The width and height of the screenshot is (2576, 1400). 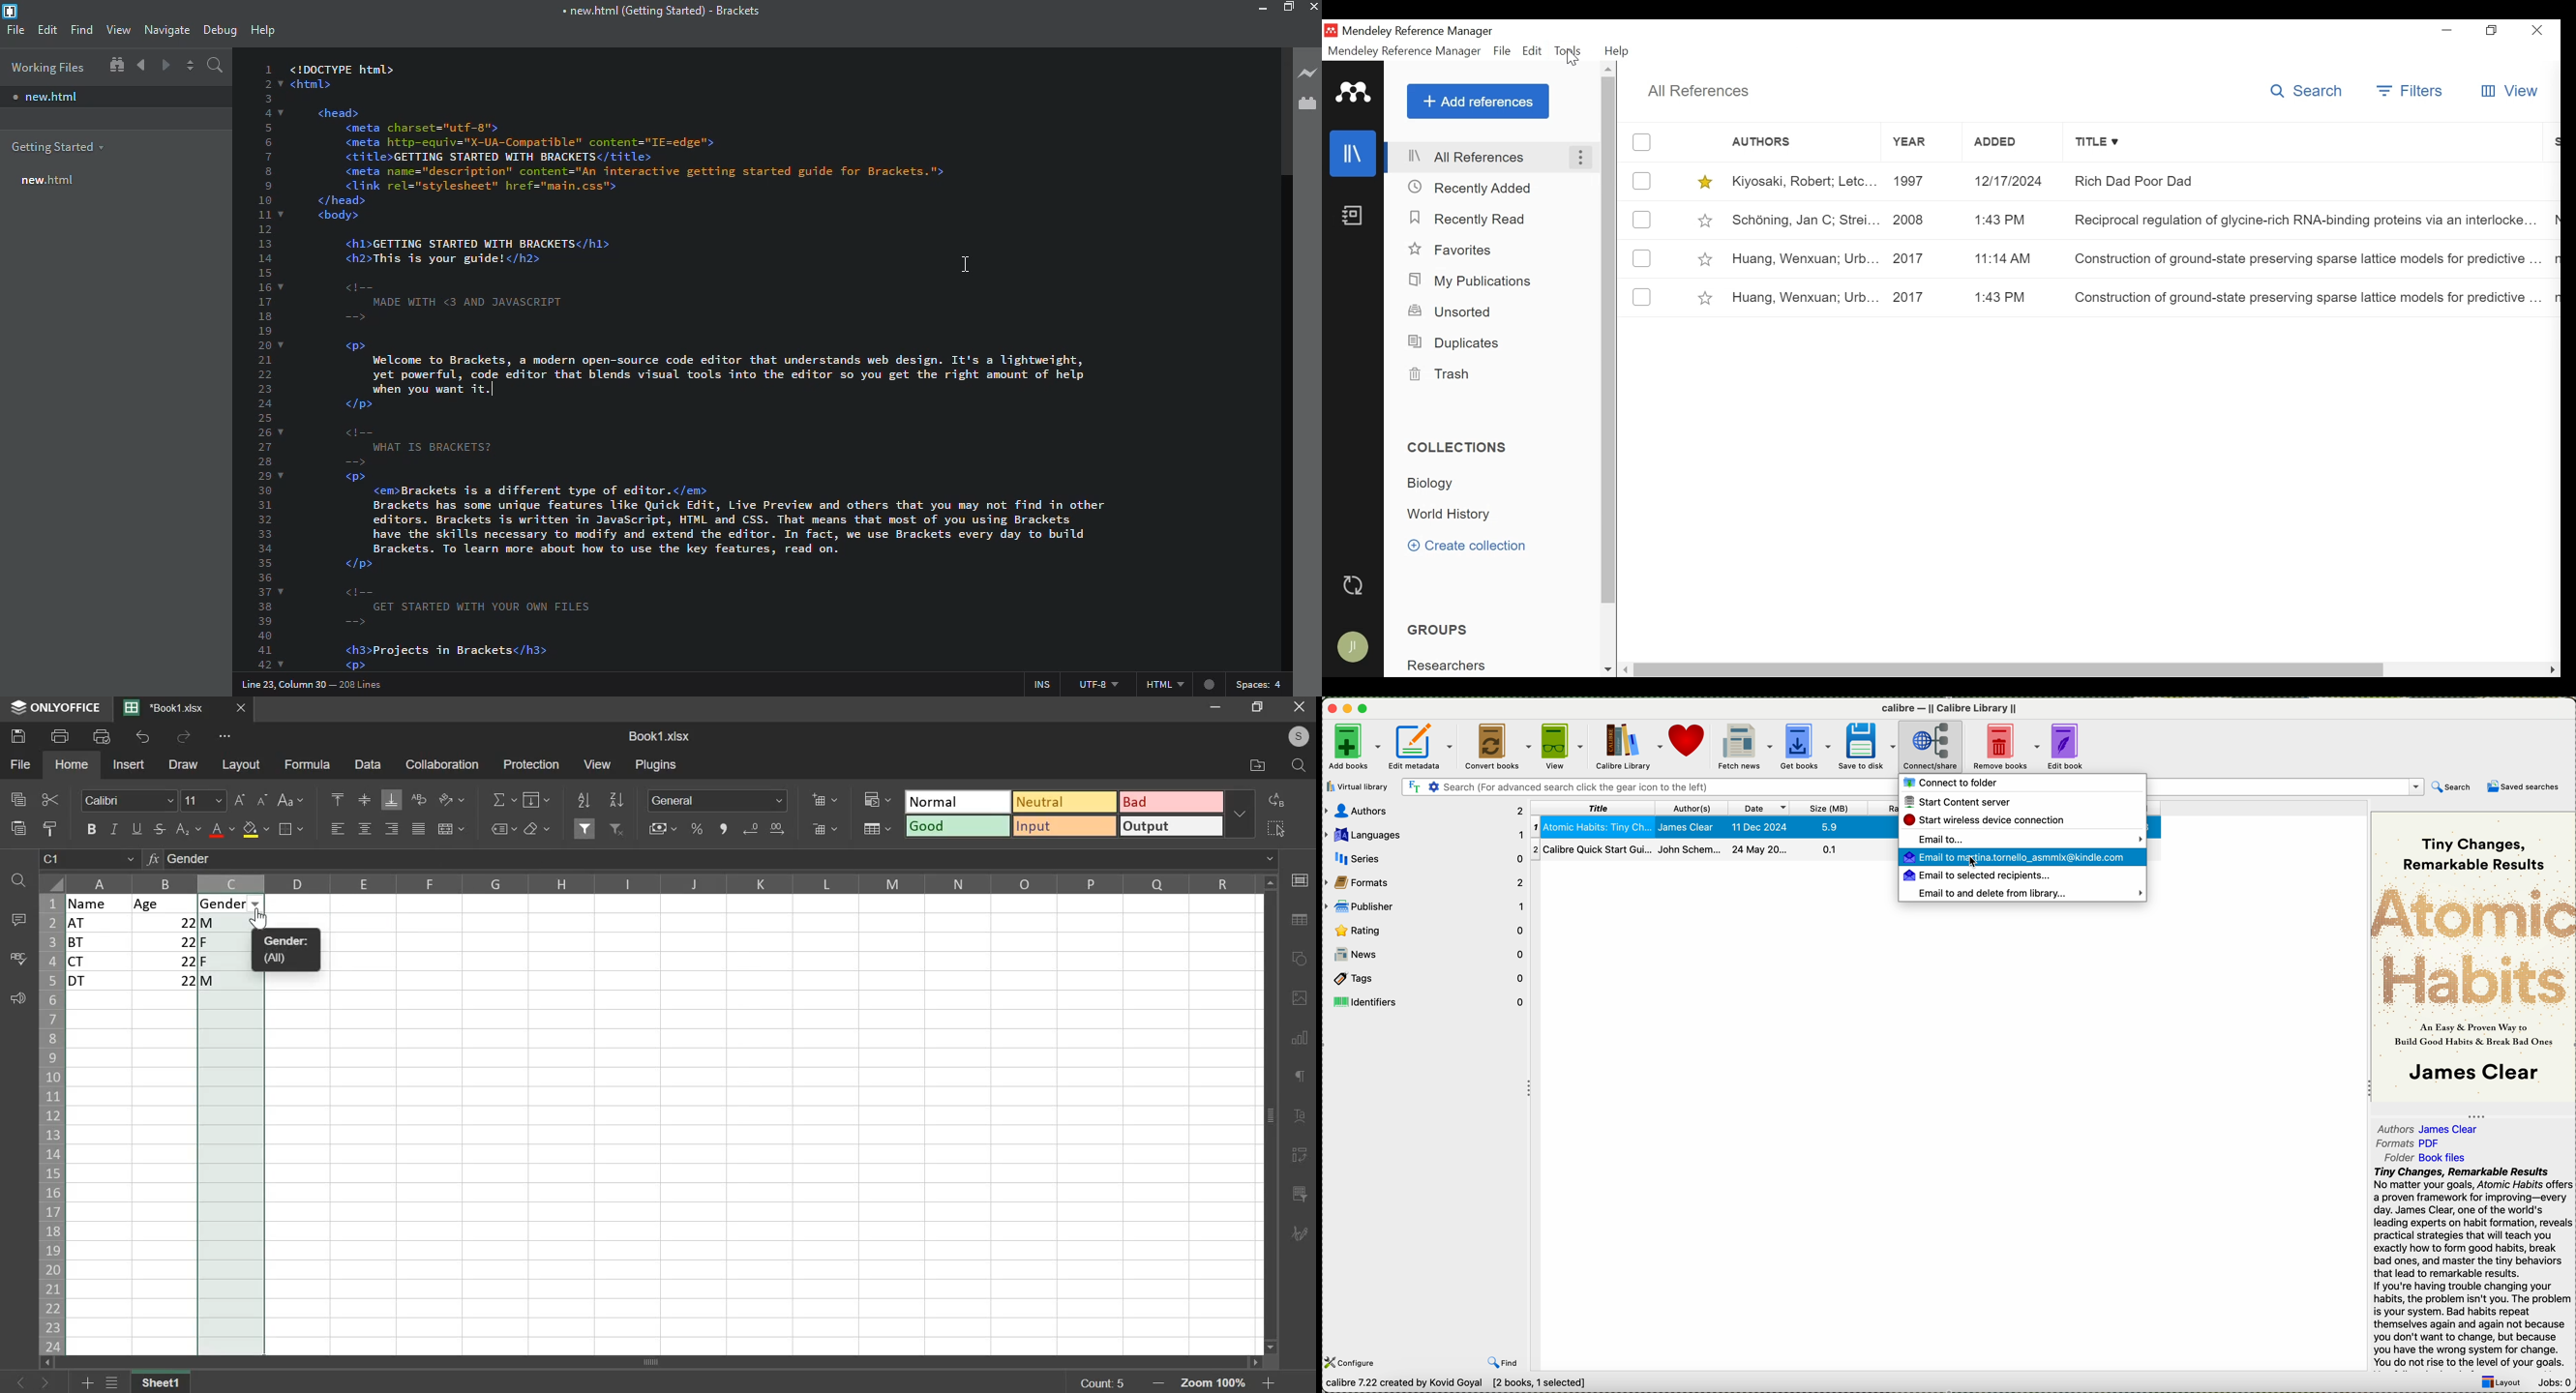 What do you see at coordinates (1642, 297) in the screenshot?
I see `(un)select` at bounding box center [1642, 297].